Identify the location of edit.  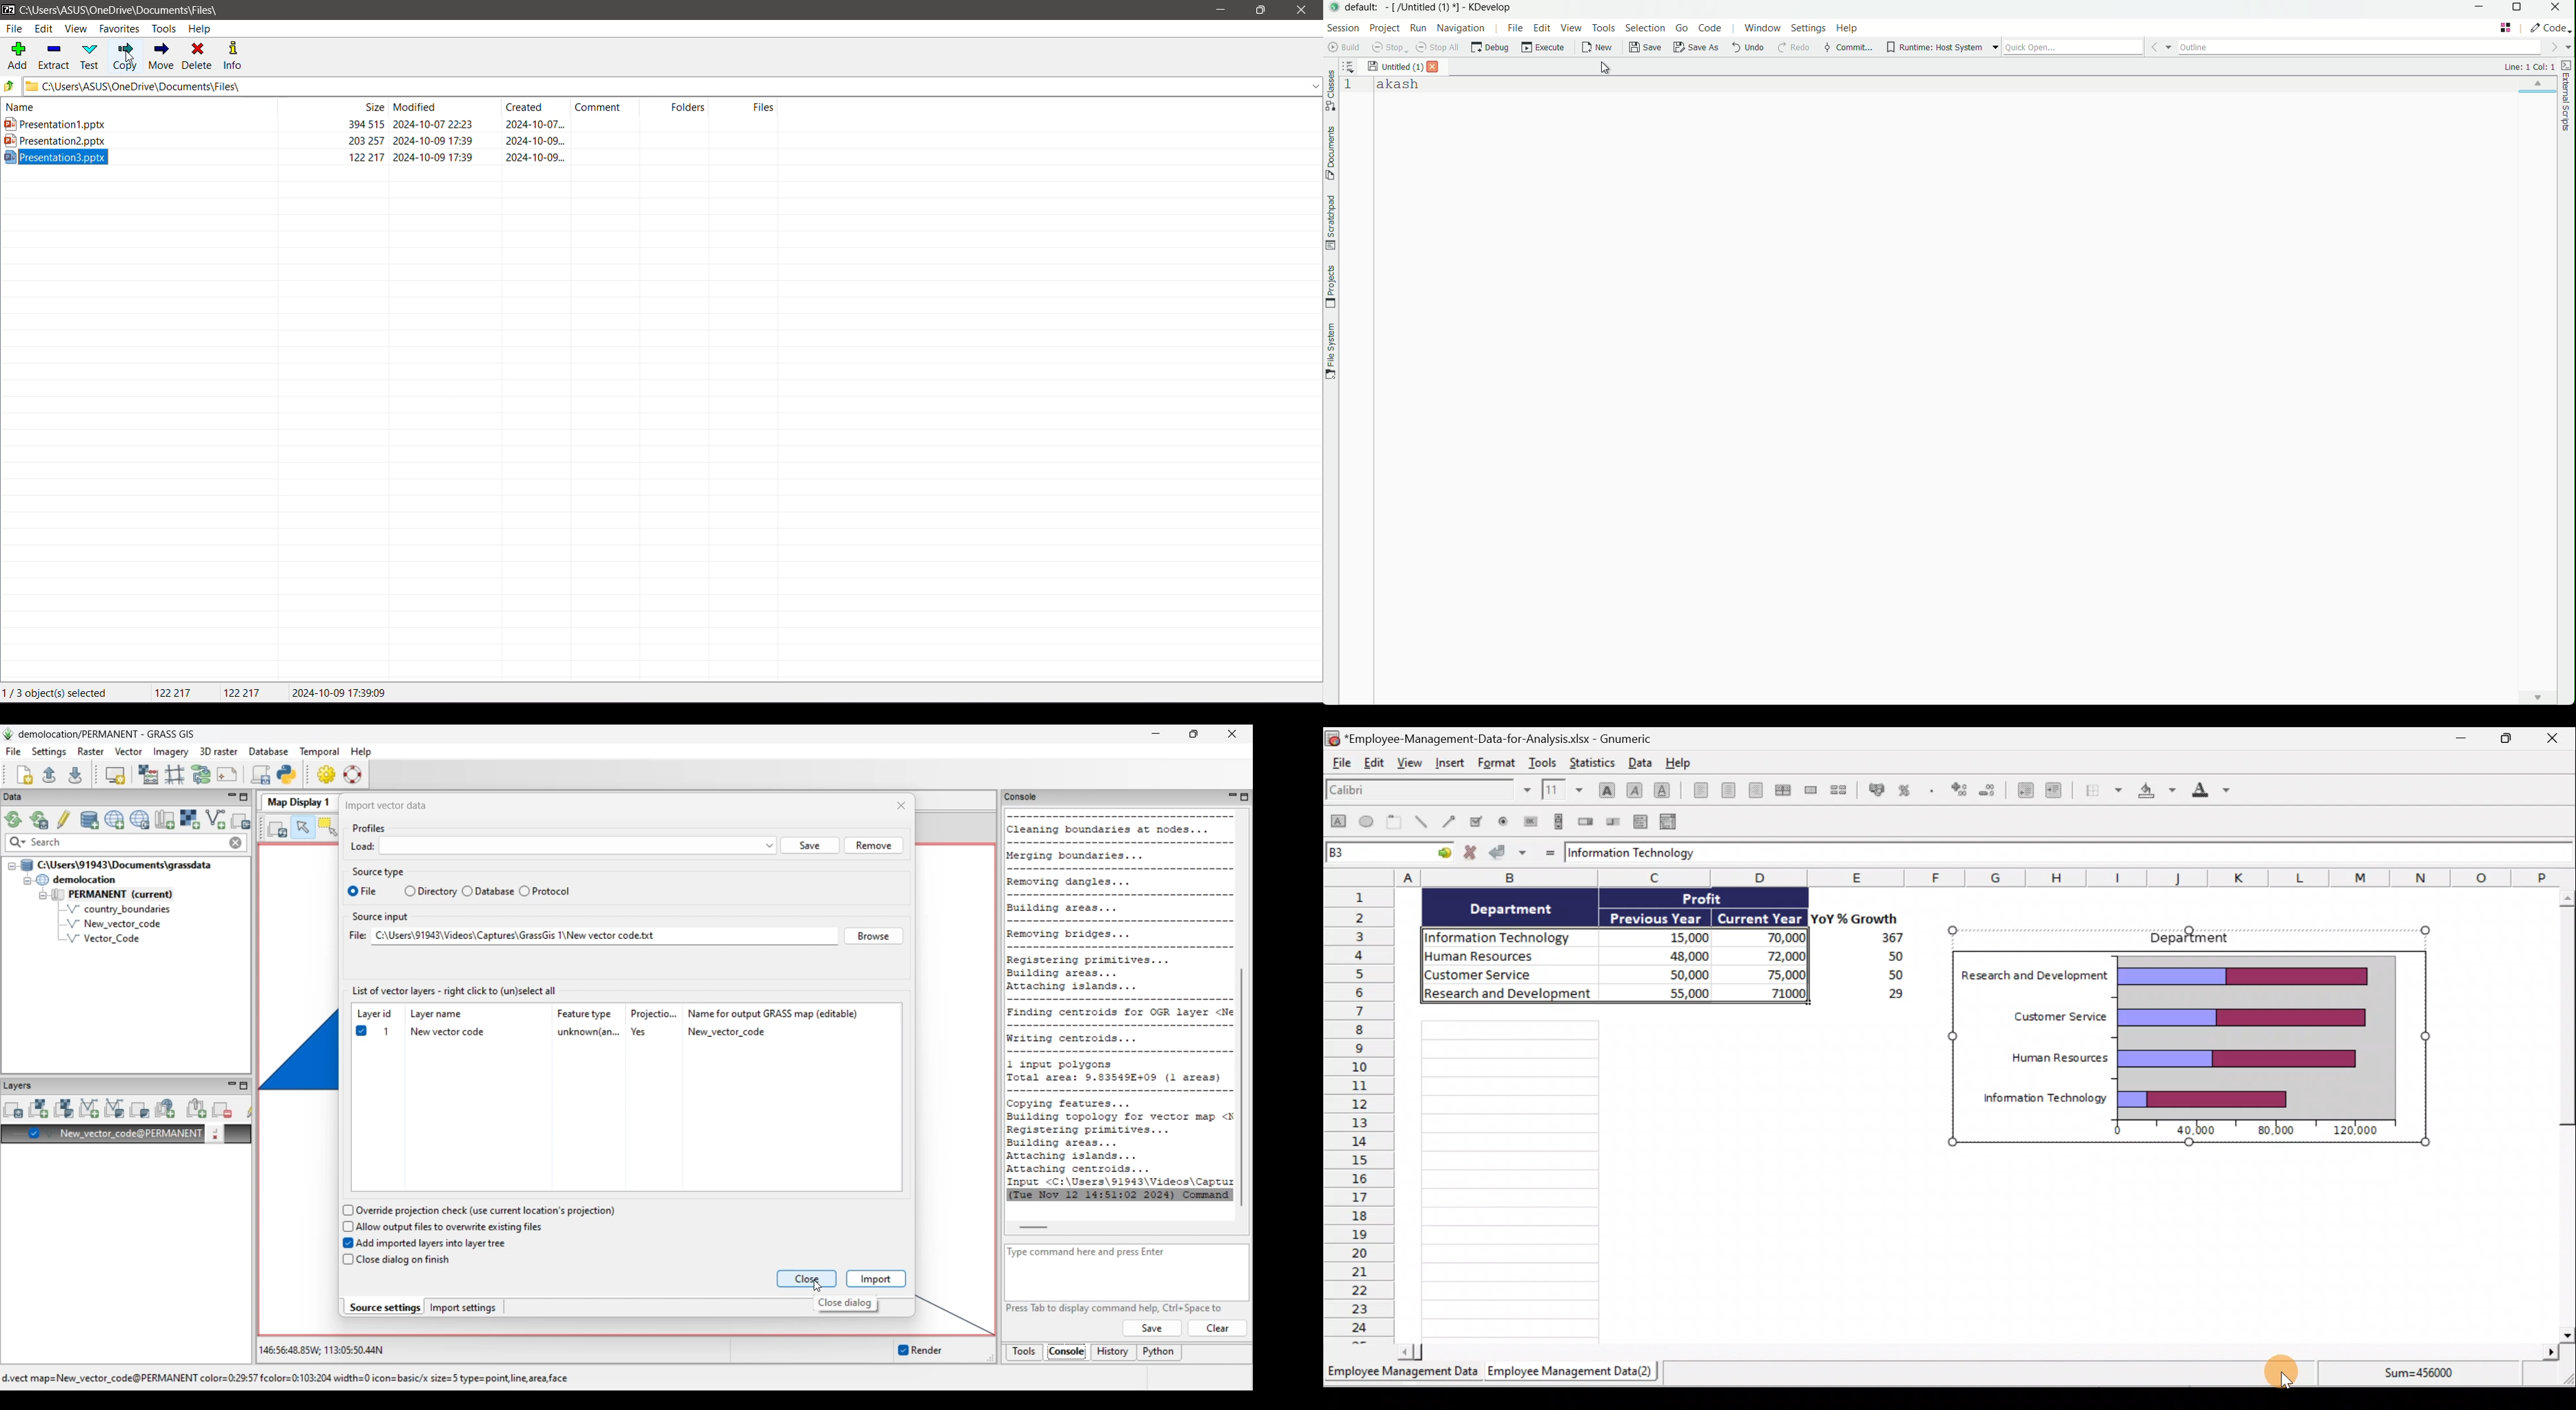
(1543, 29).